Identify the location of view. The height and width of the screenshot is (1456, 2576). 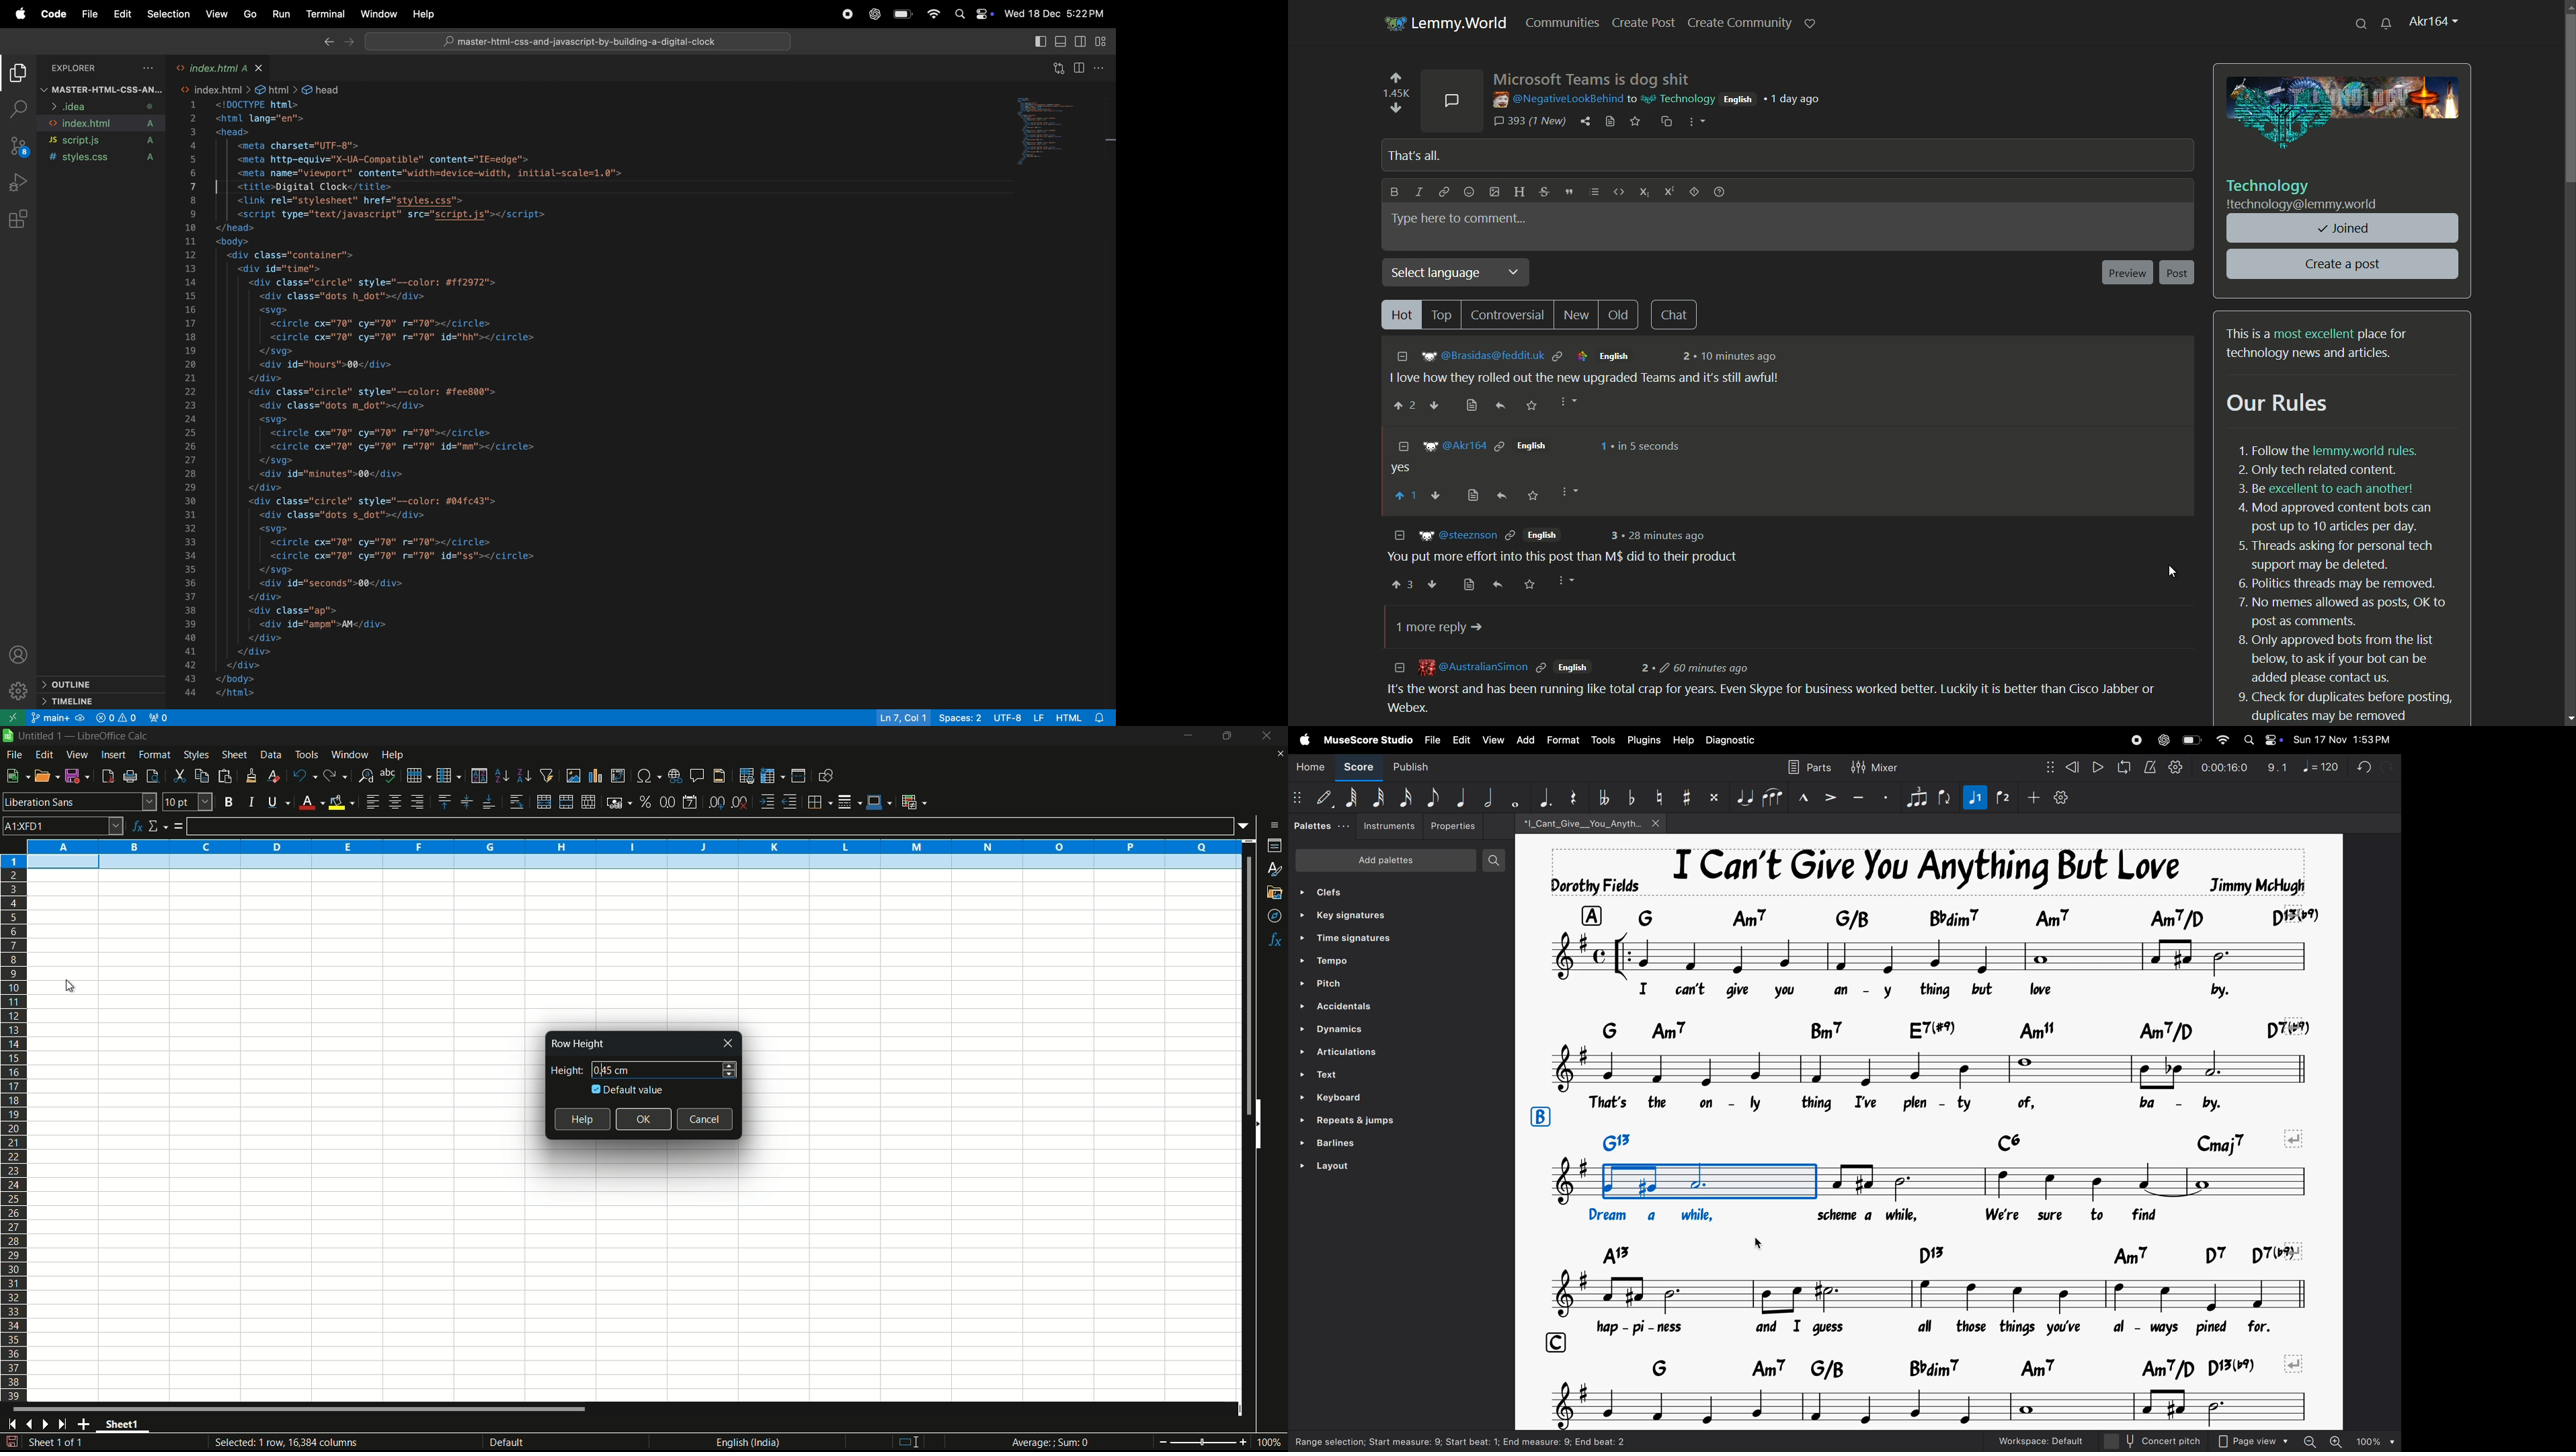
(217, 16).